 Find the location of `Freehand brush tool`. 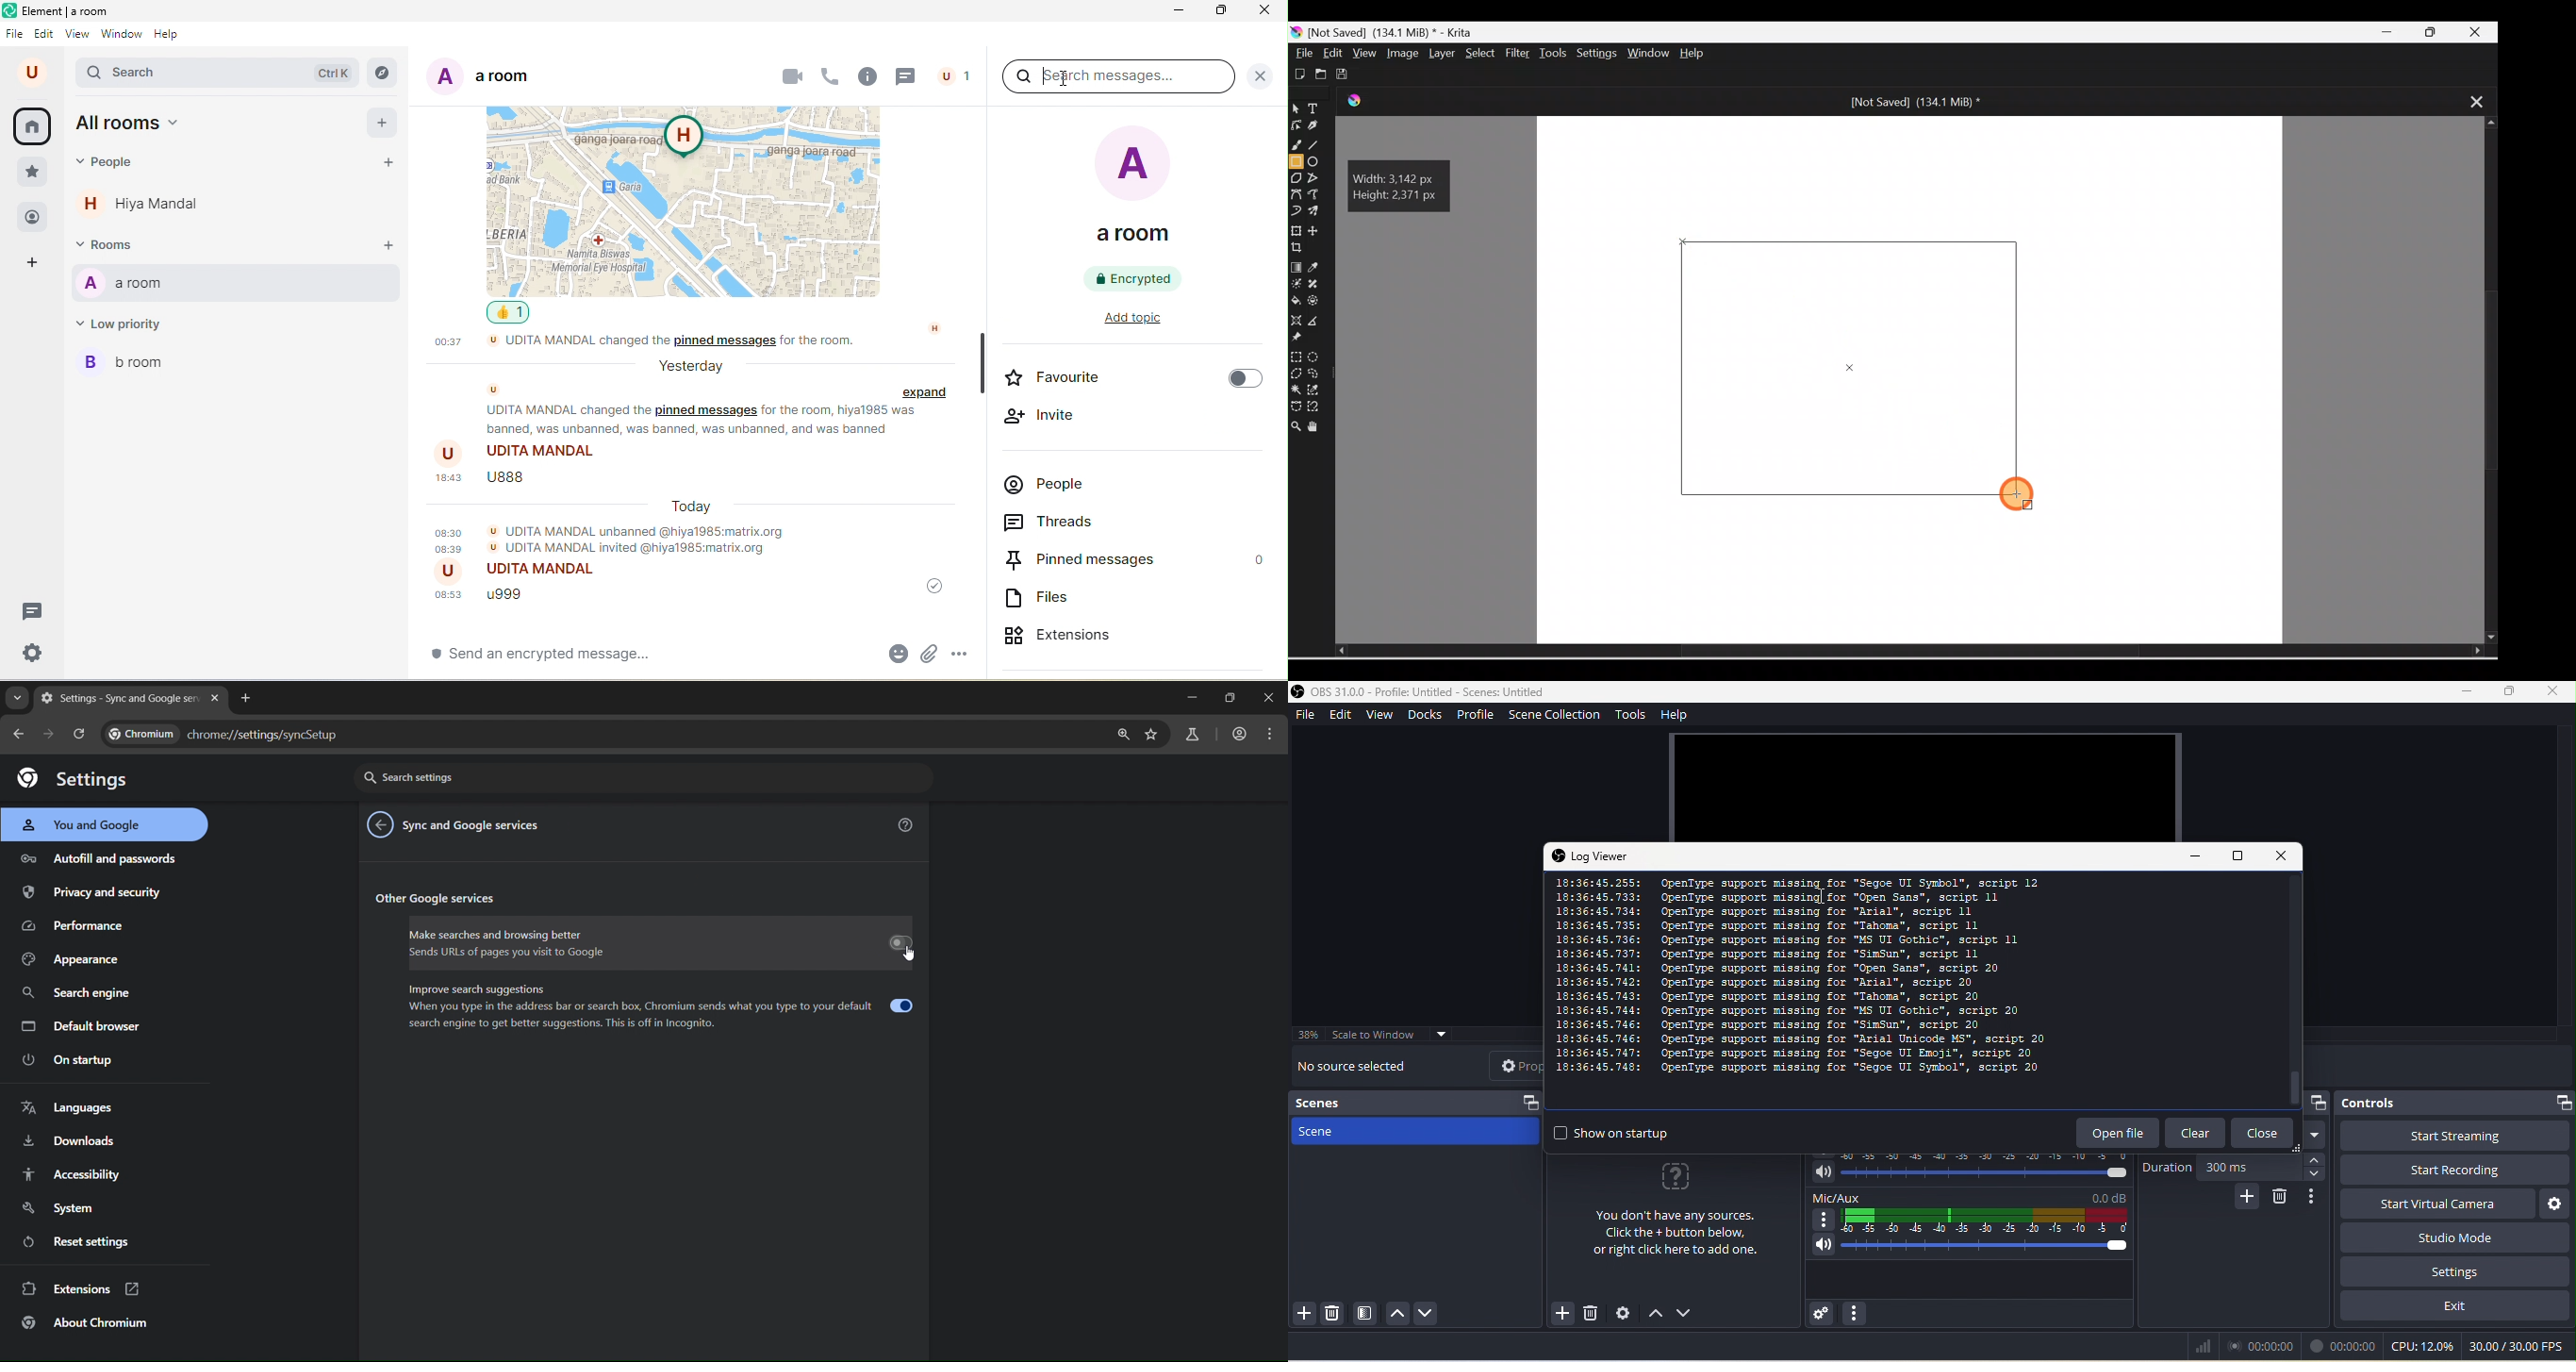

Freehand brush tool is located at coordinates (1298, 147).